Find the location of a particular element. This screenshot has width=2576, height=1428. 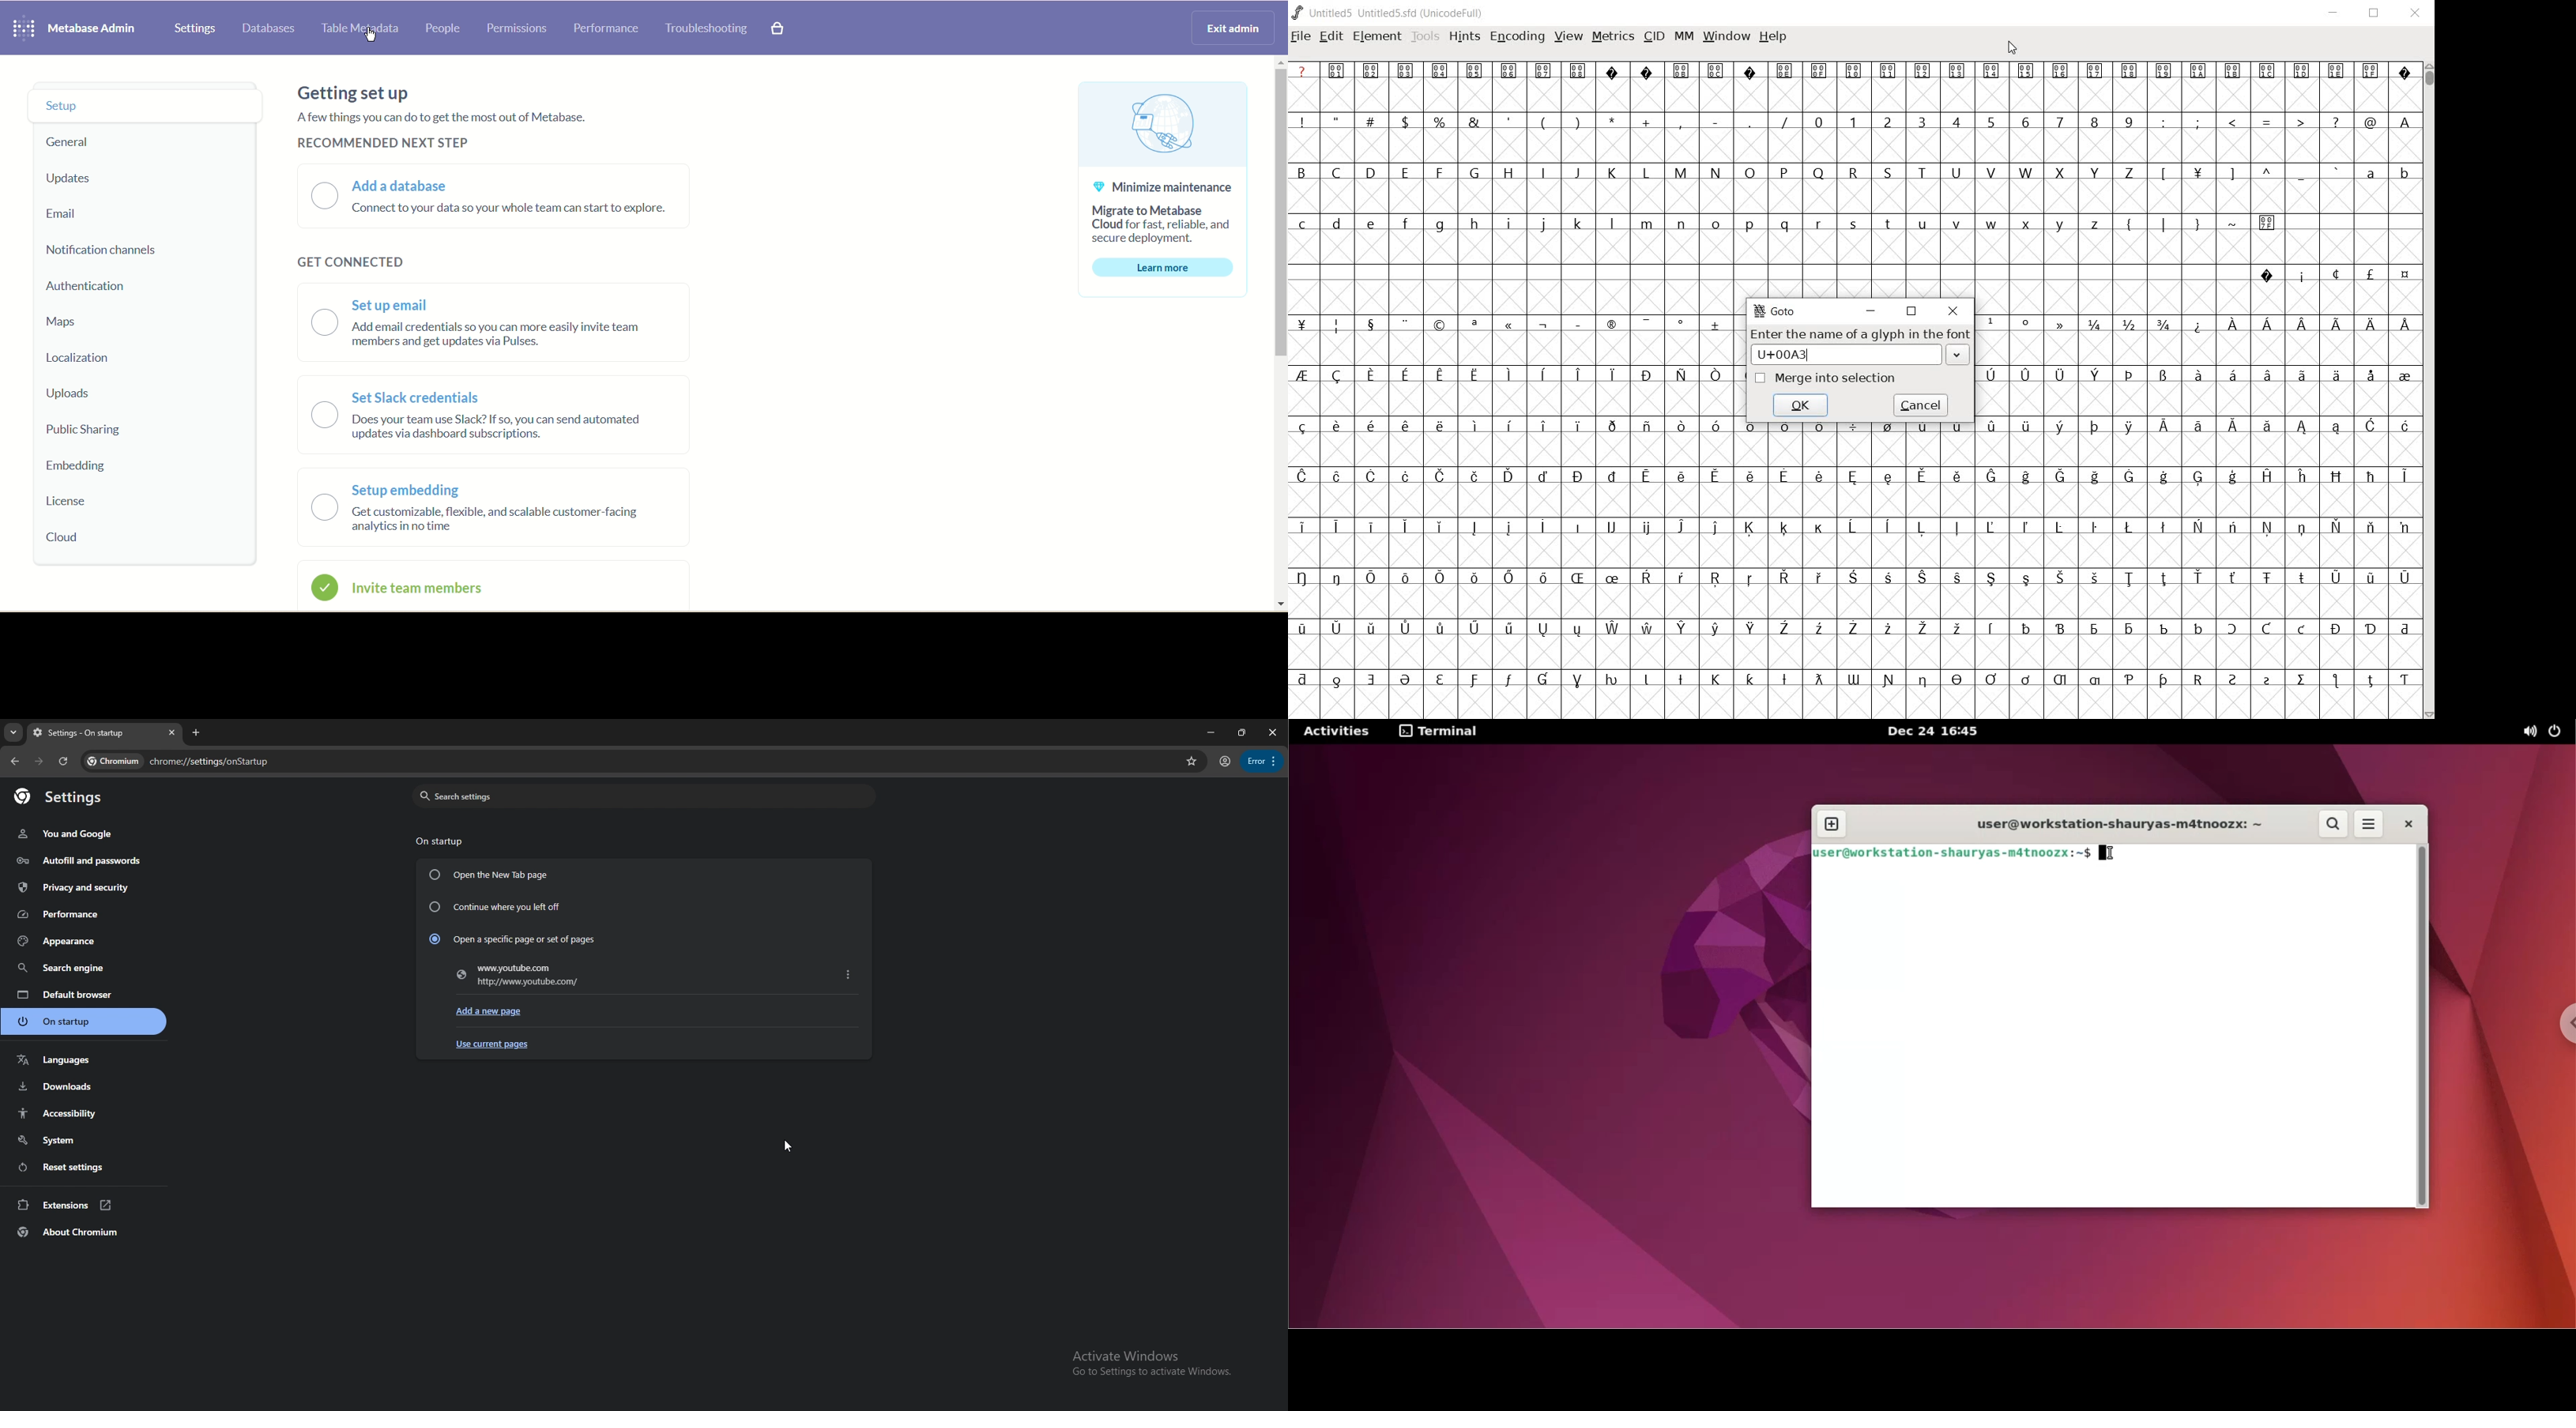

Symbol is located at coordinates (1440, 71).